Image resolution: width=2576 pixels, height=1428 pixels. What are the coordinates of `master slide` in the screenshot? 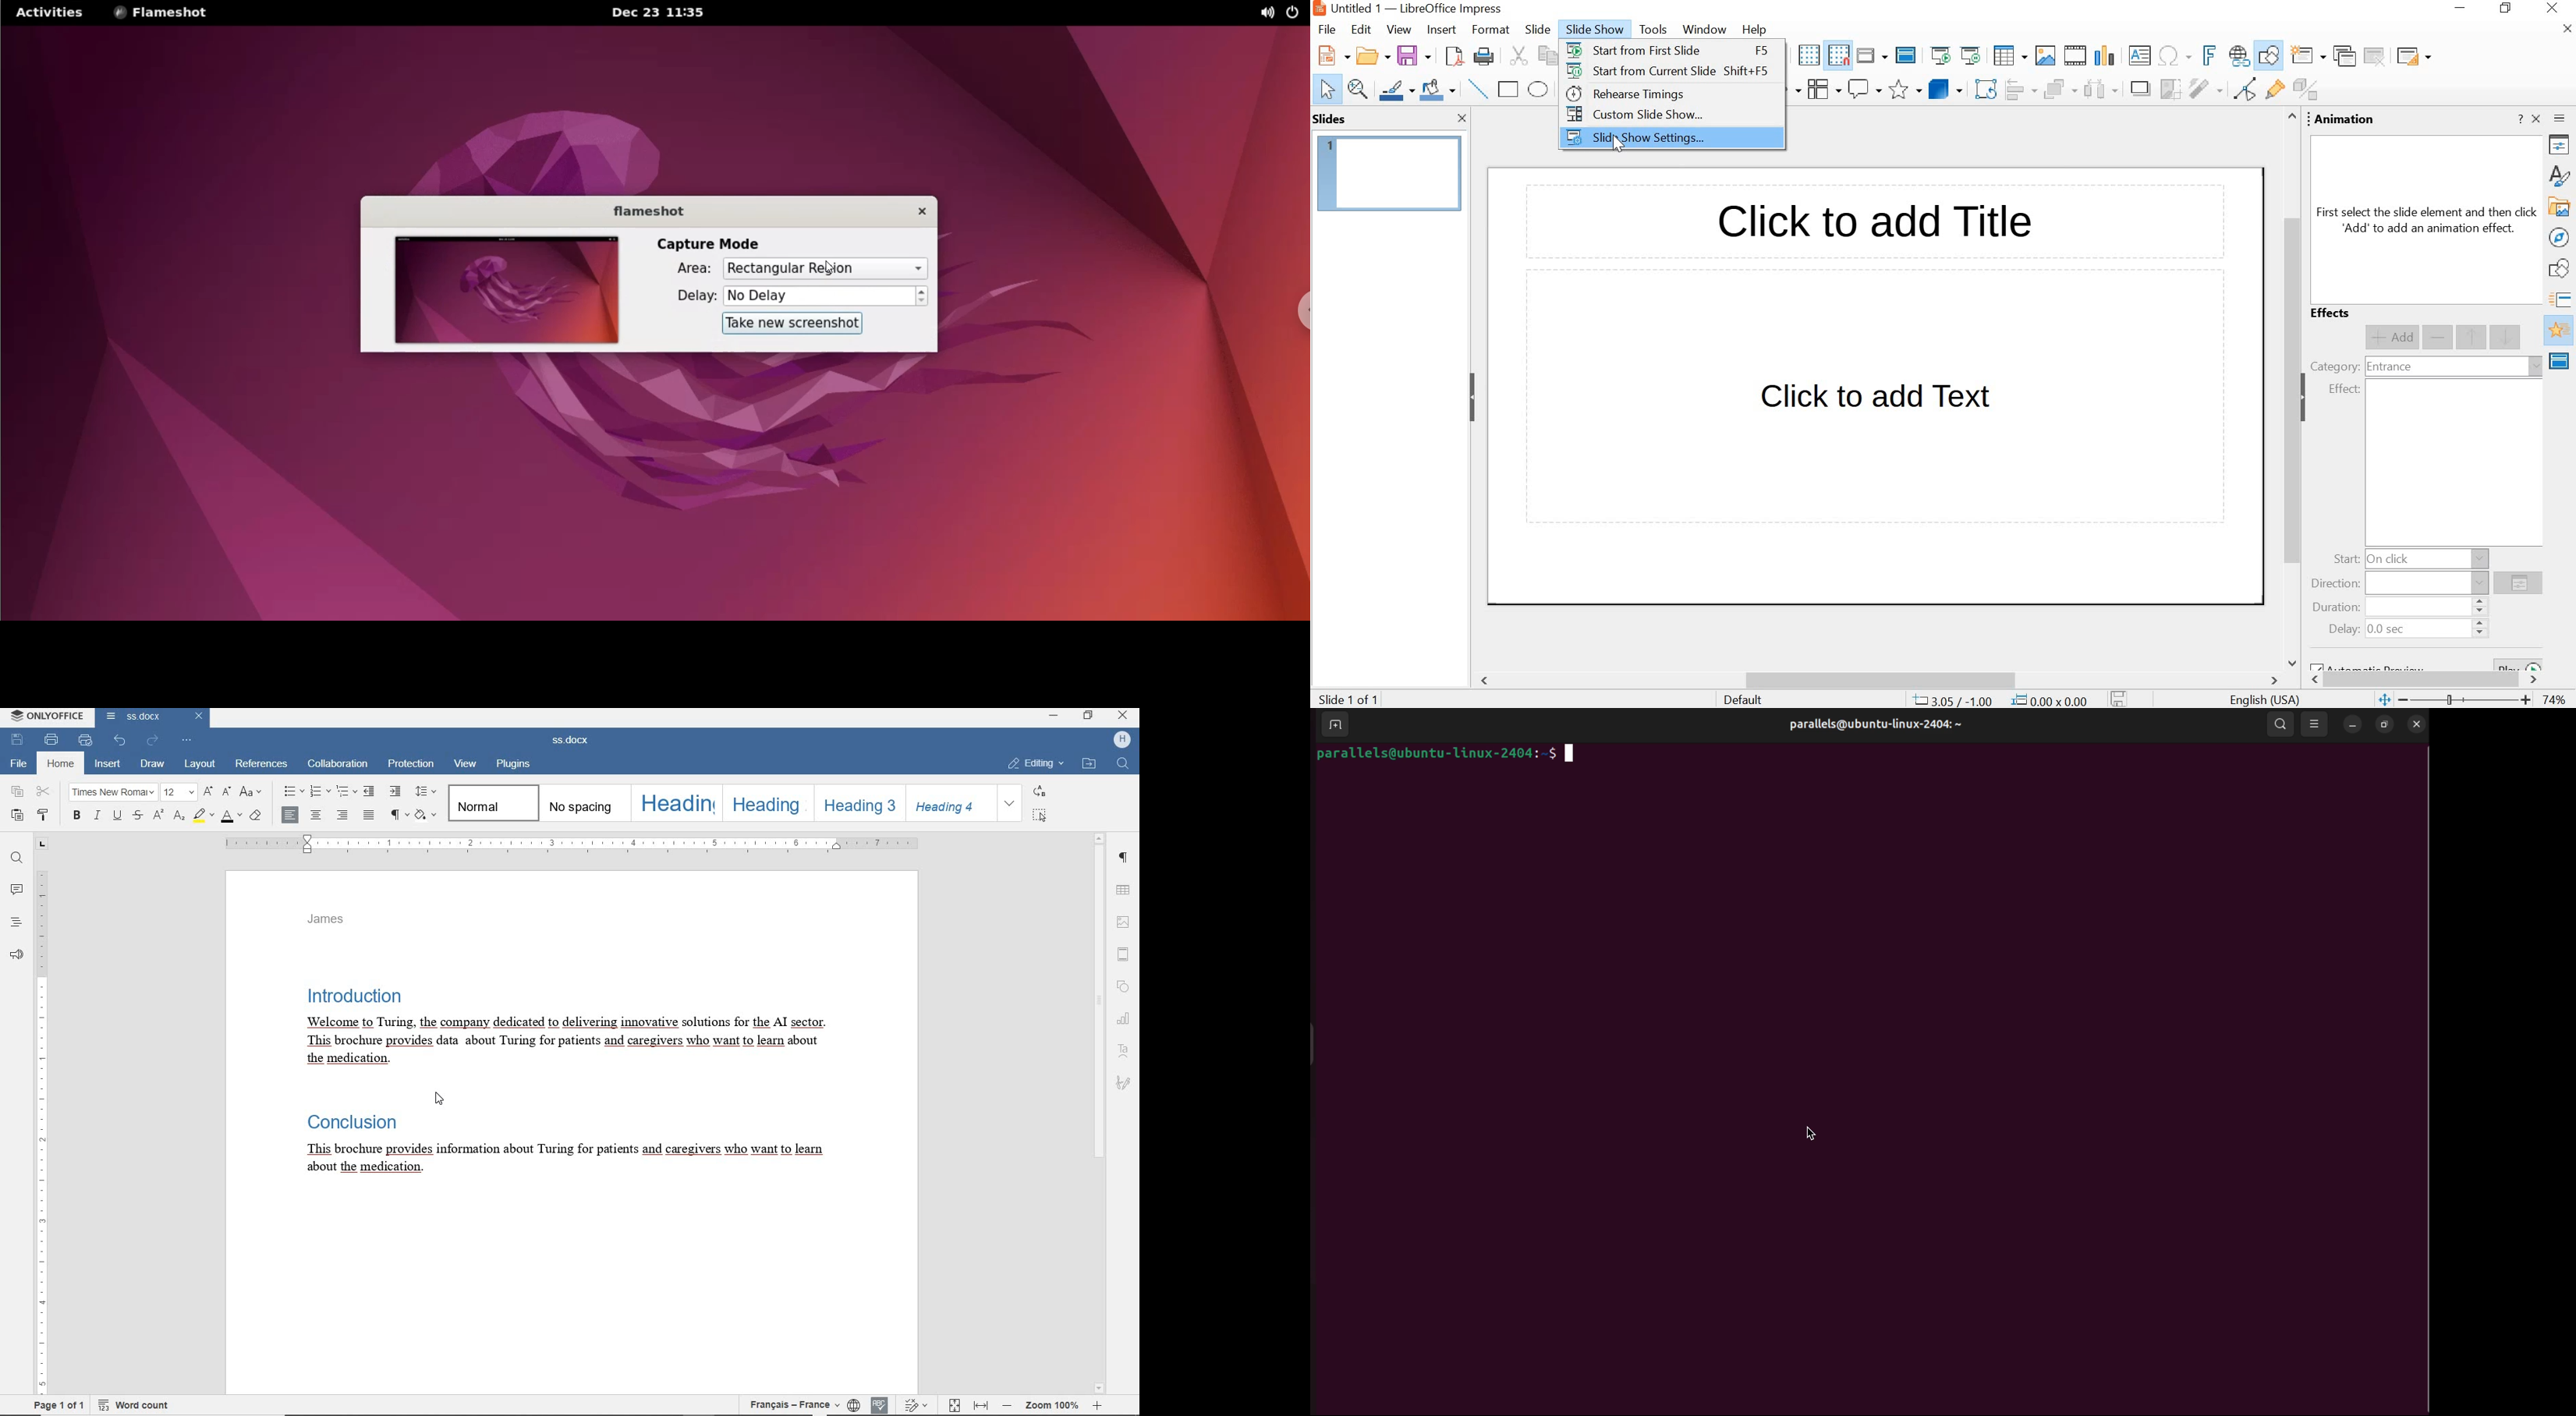 It's located at (1906, 56).